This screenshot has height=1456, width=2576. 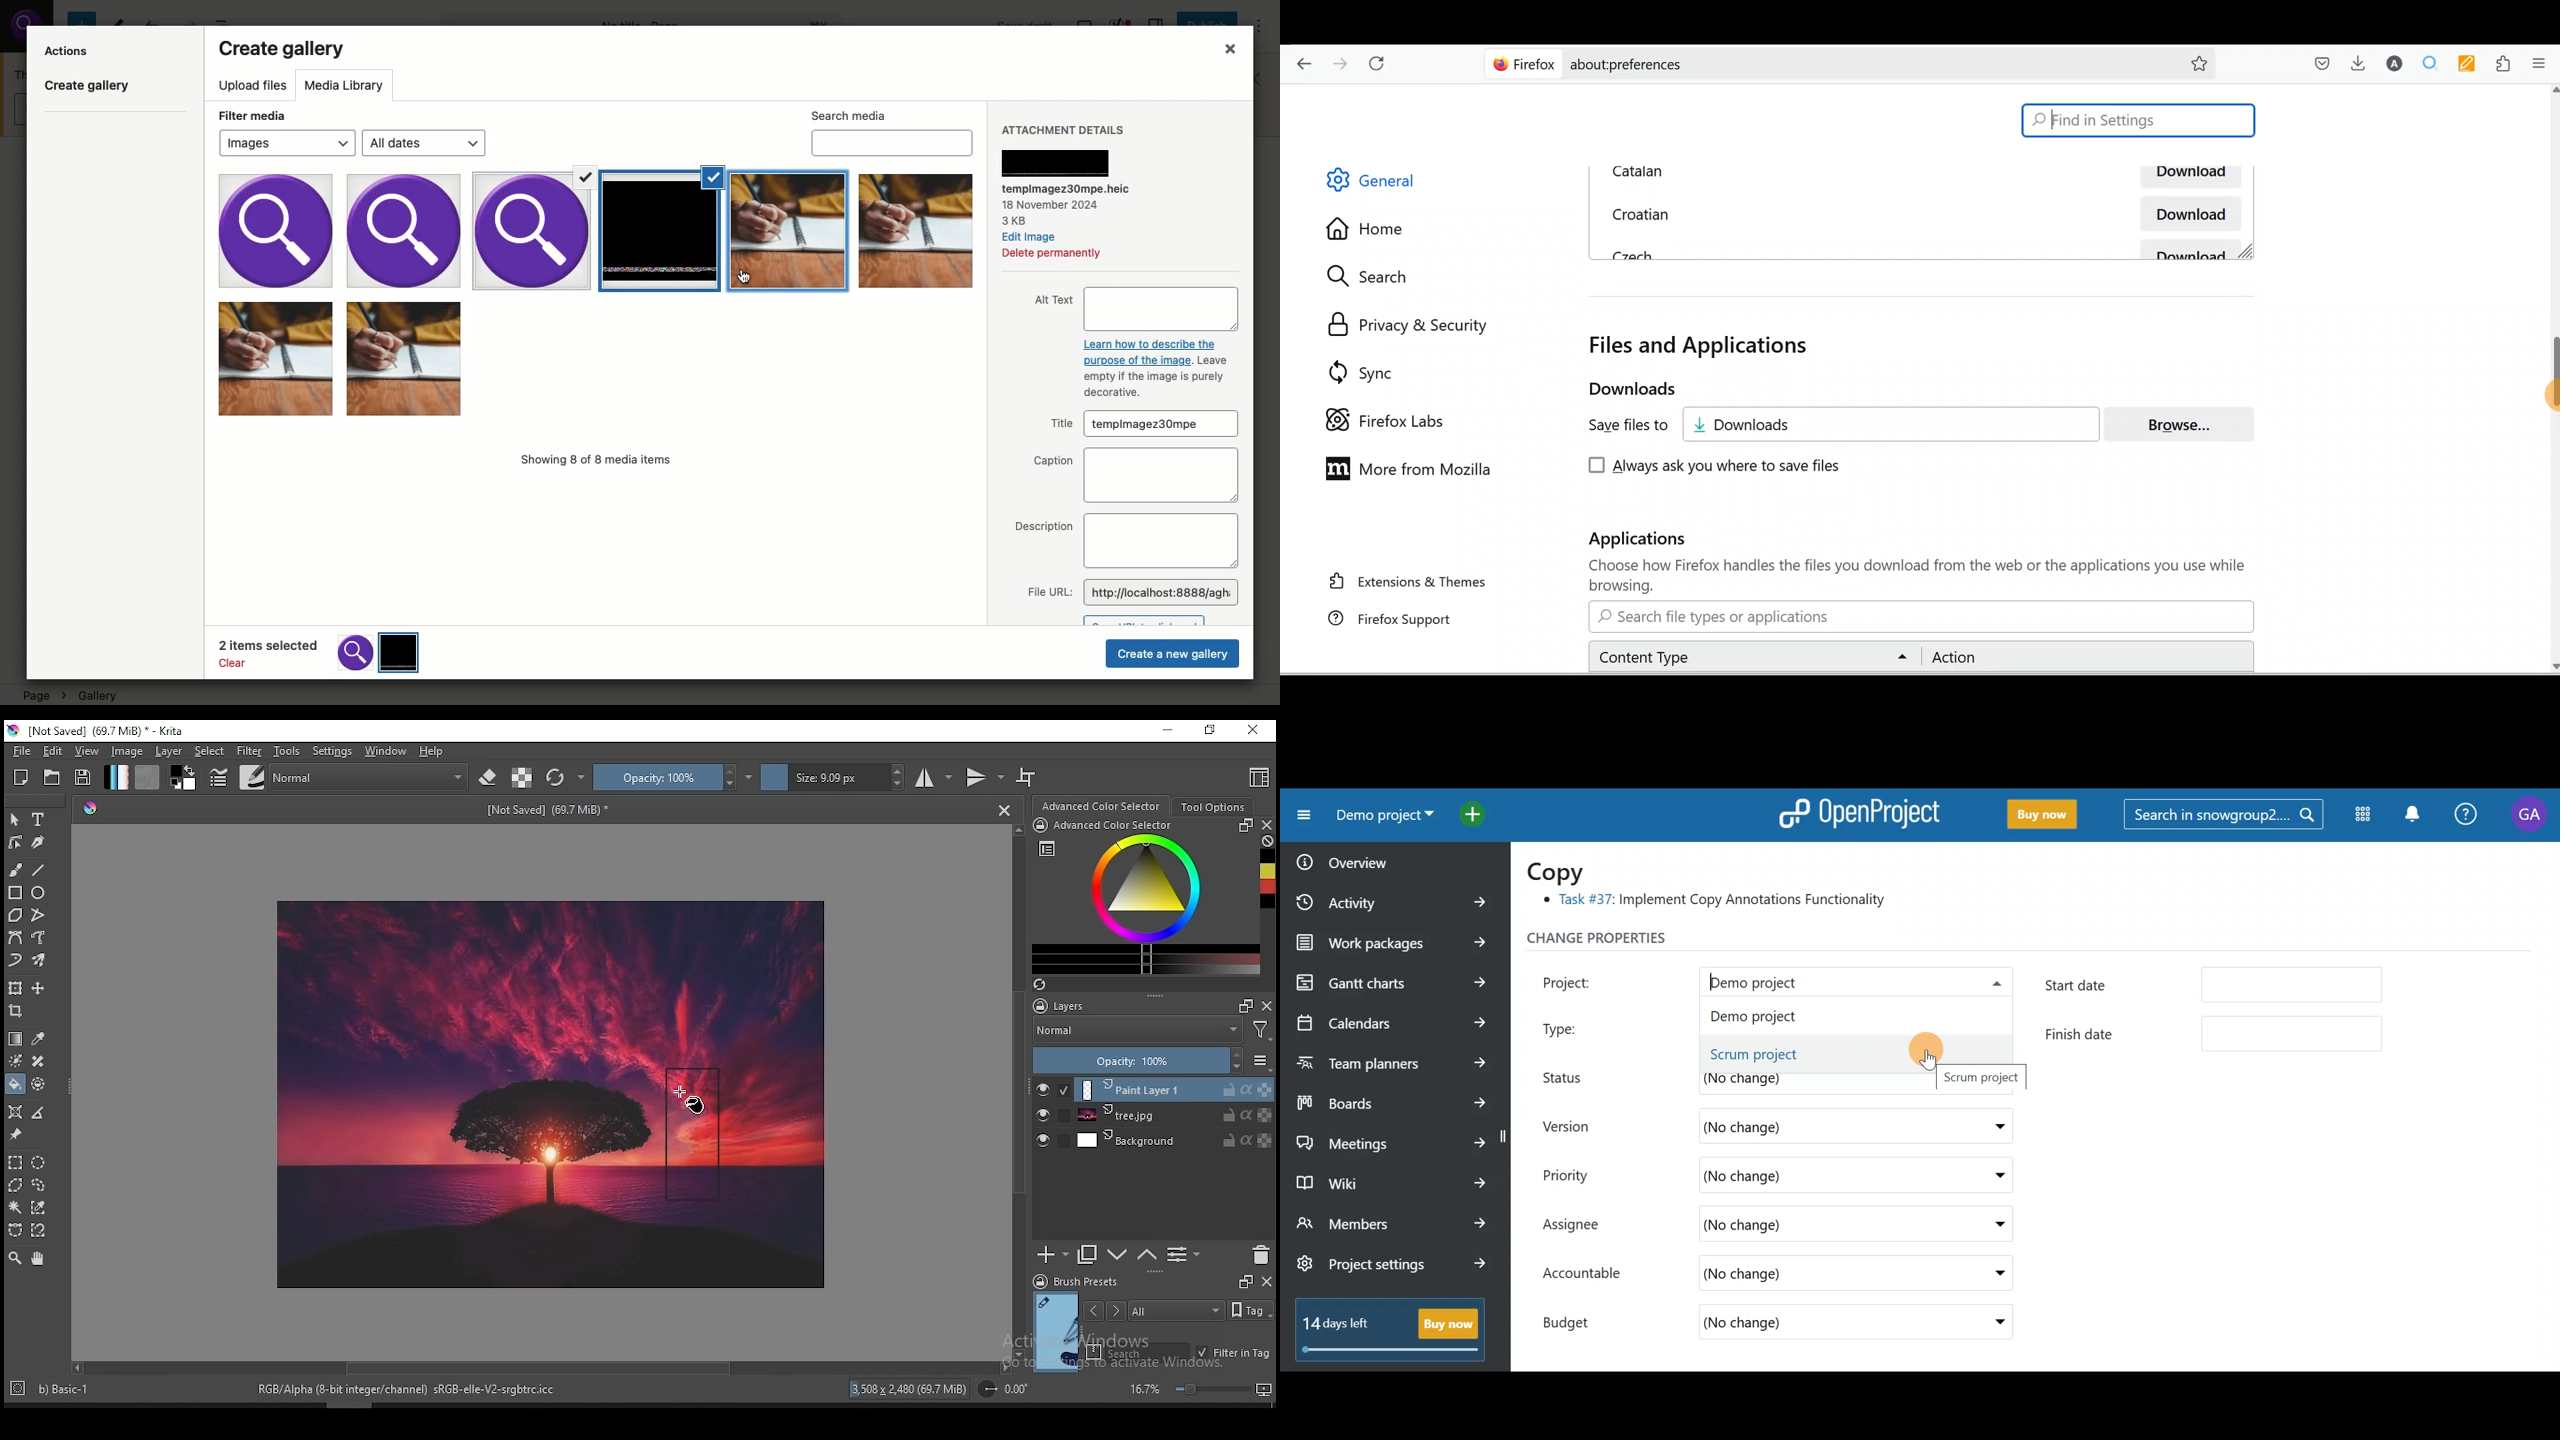 What do you see at coordinates (1173, 1116) in the screenshot?
I see `layer` at bounding box center [1173, 1116].